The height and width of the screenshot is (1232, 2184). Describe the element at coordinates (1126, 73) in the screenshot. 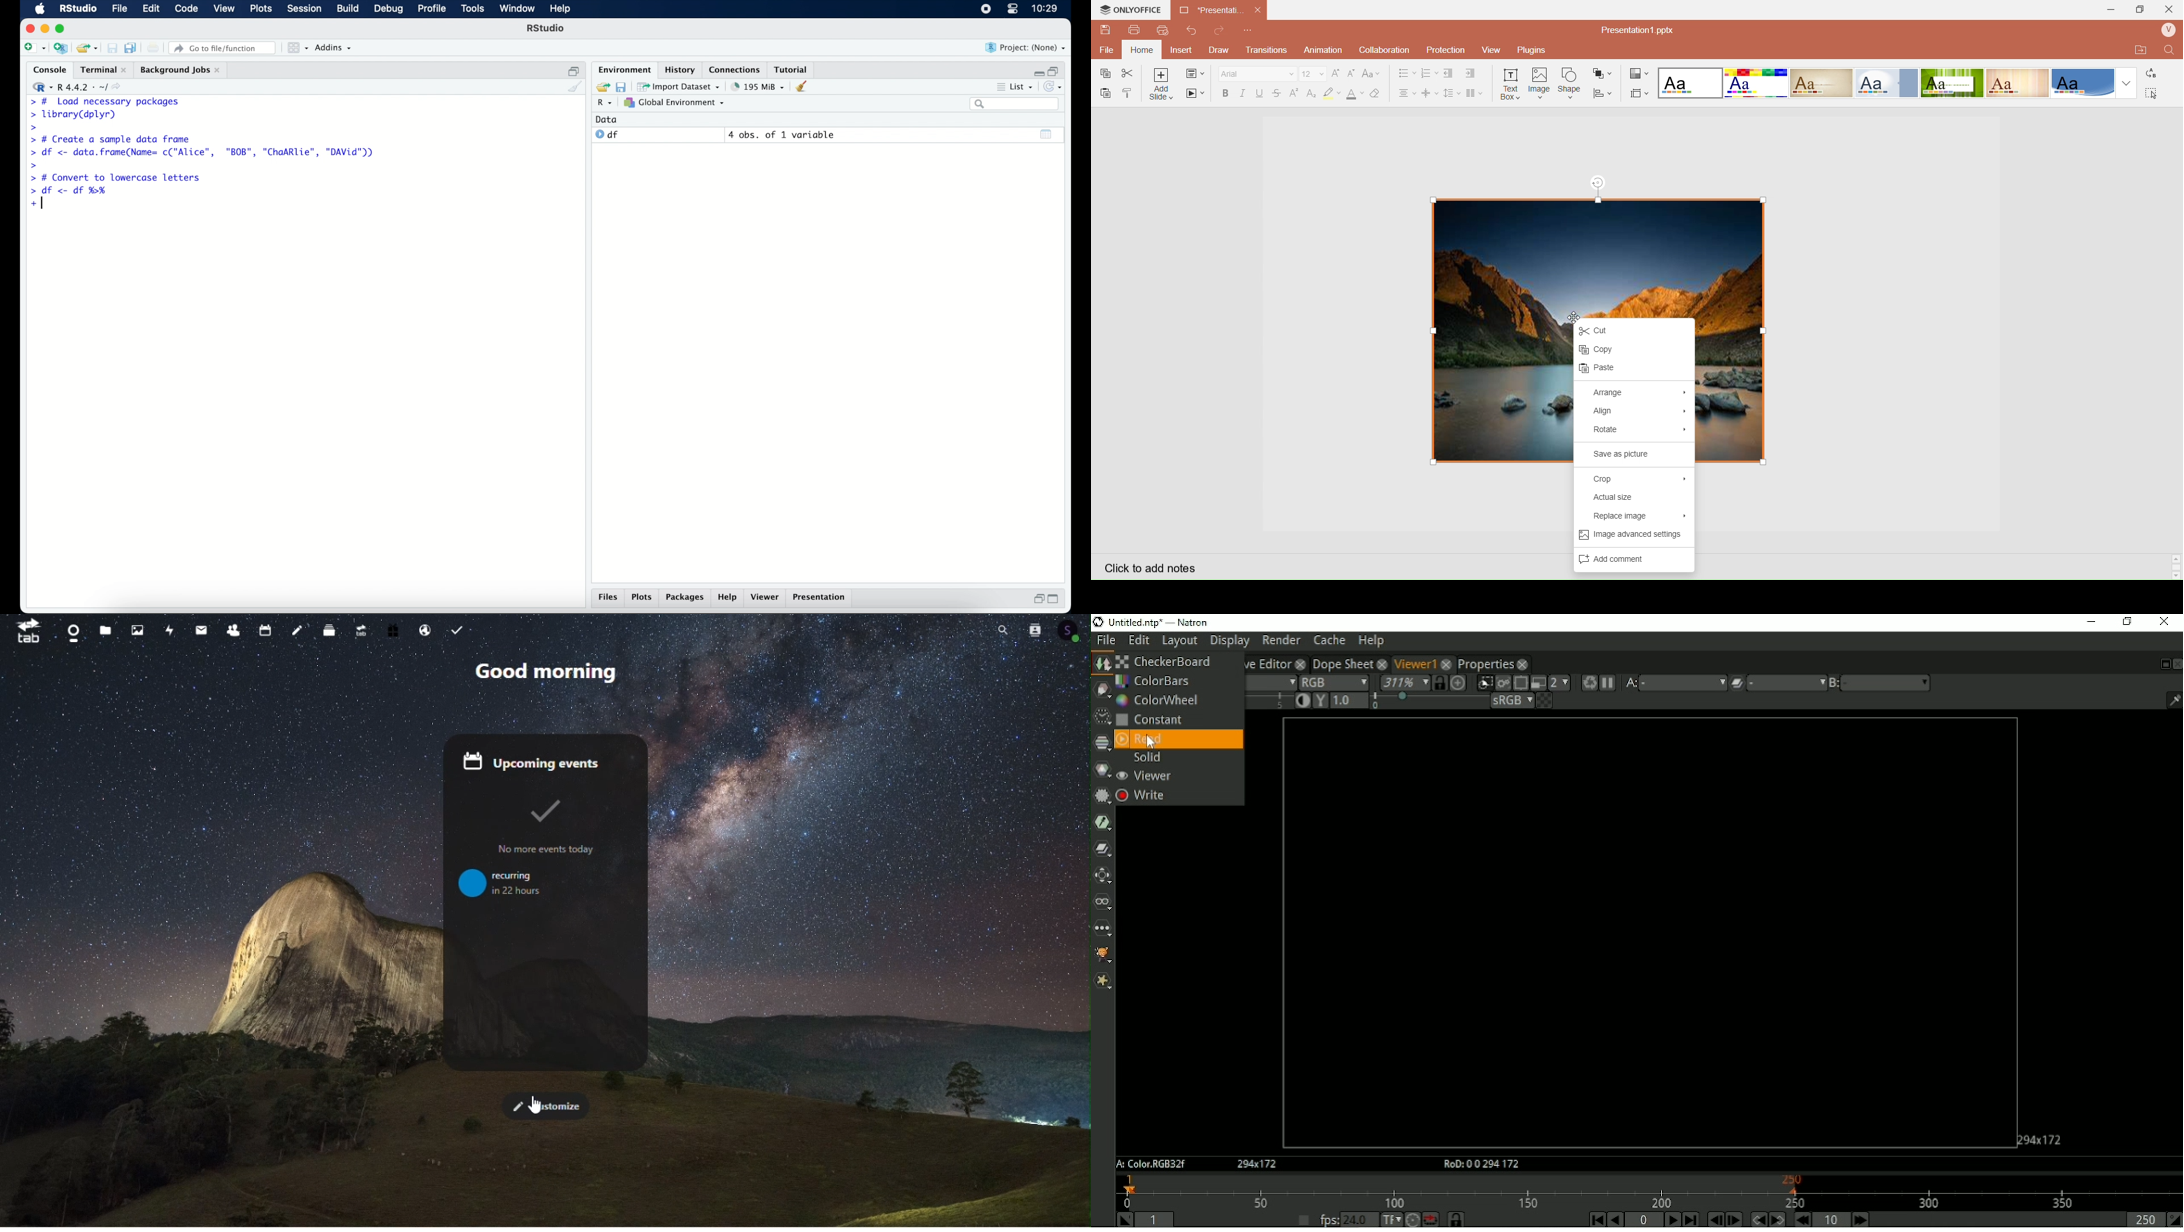

I see `Cut` at that location.